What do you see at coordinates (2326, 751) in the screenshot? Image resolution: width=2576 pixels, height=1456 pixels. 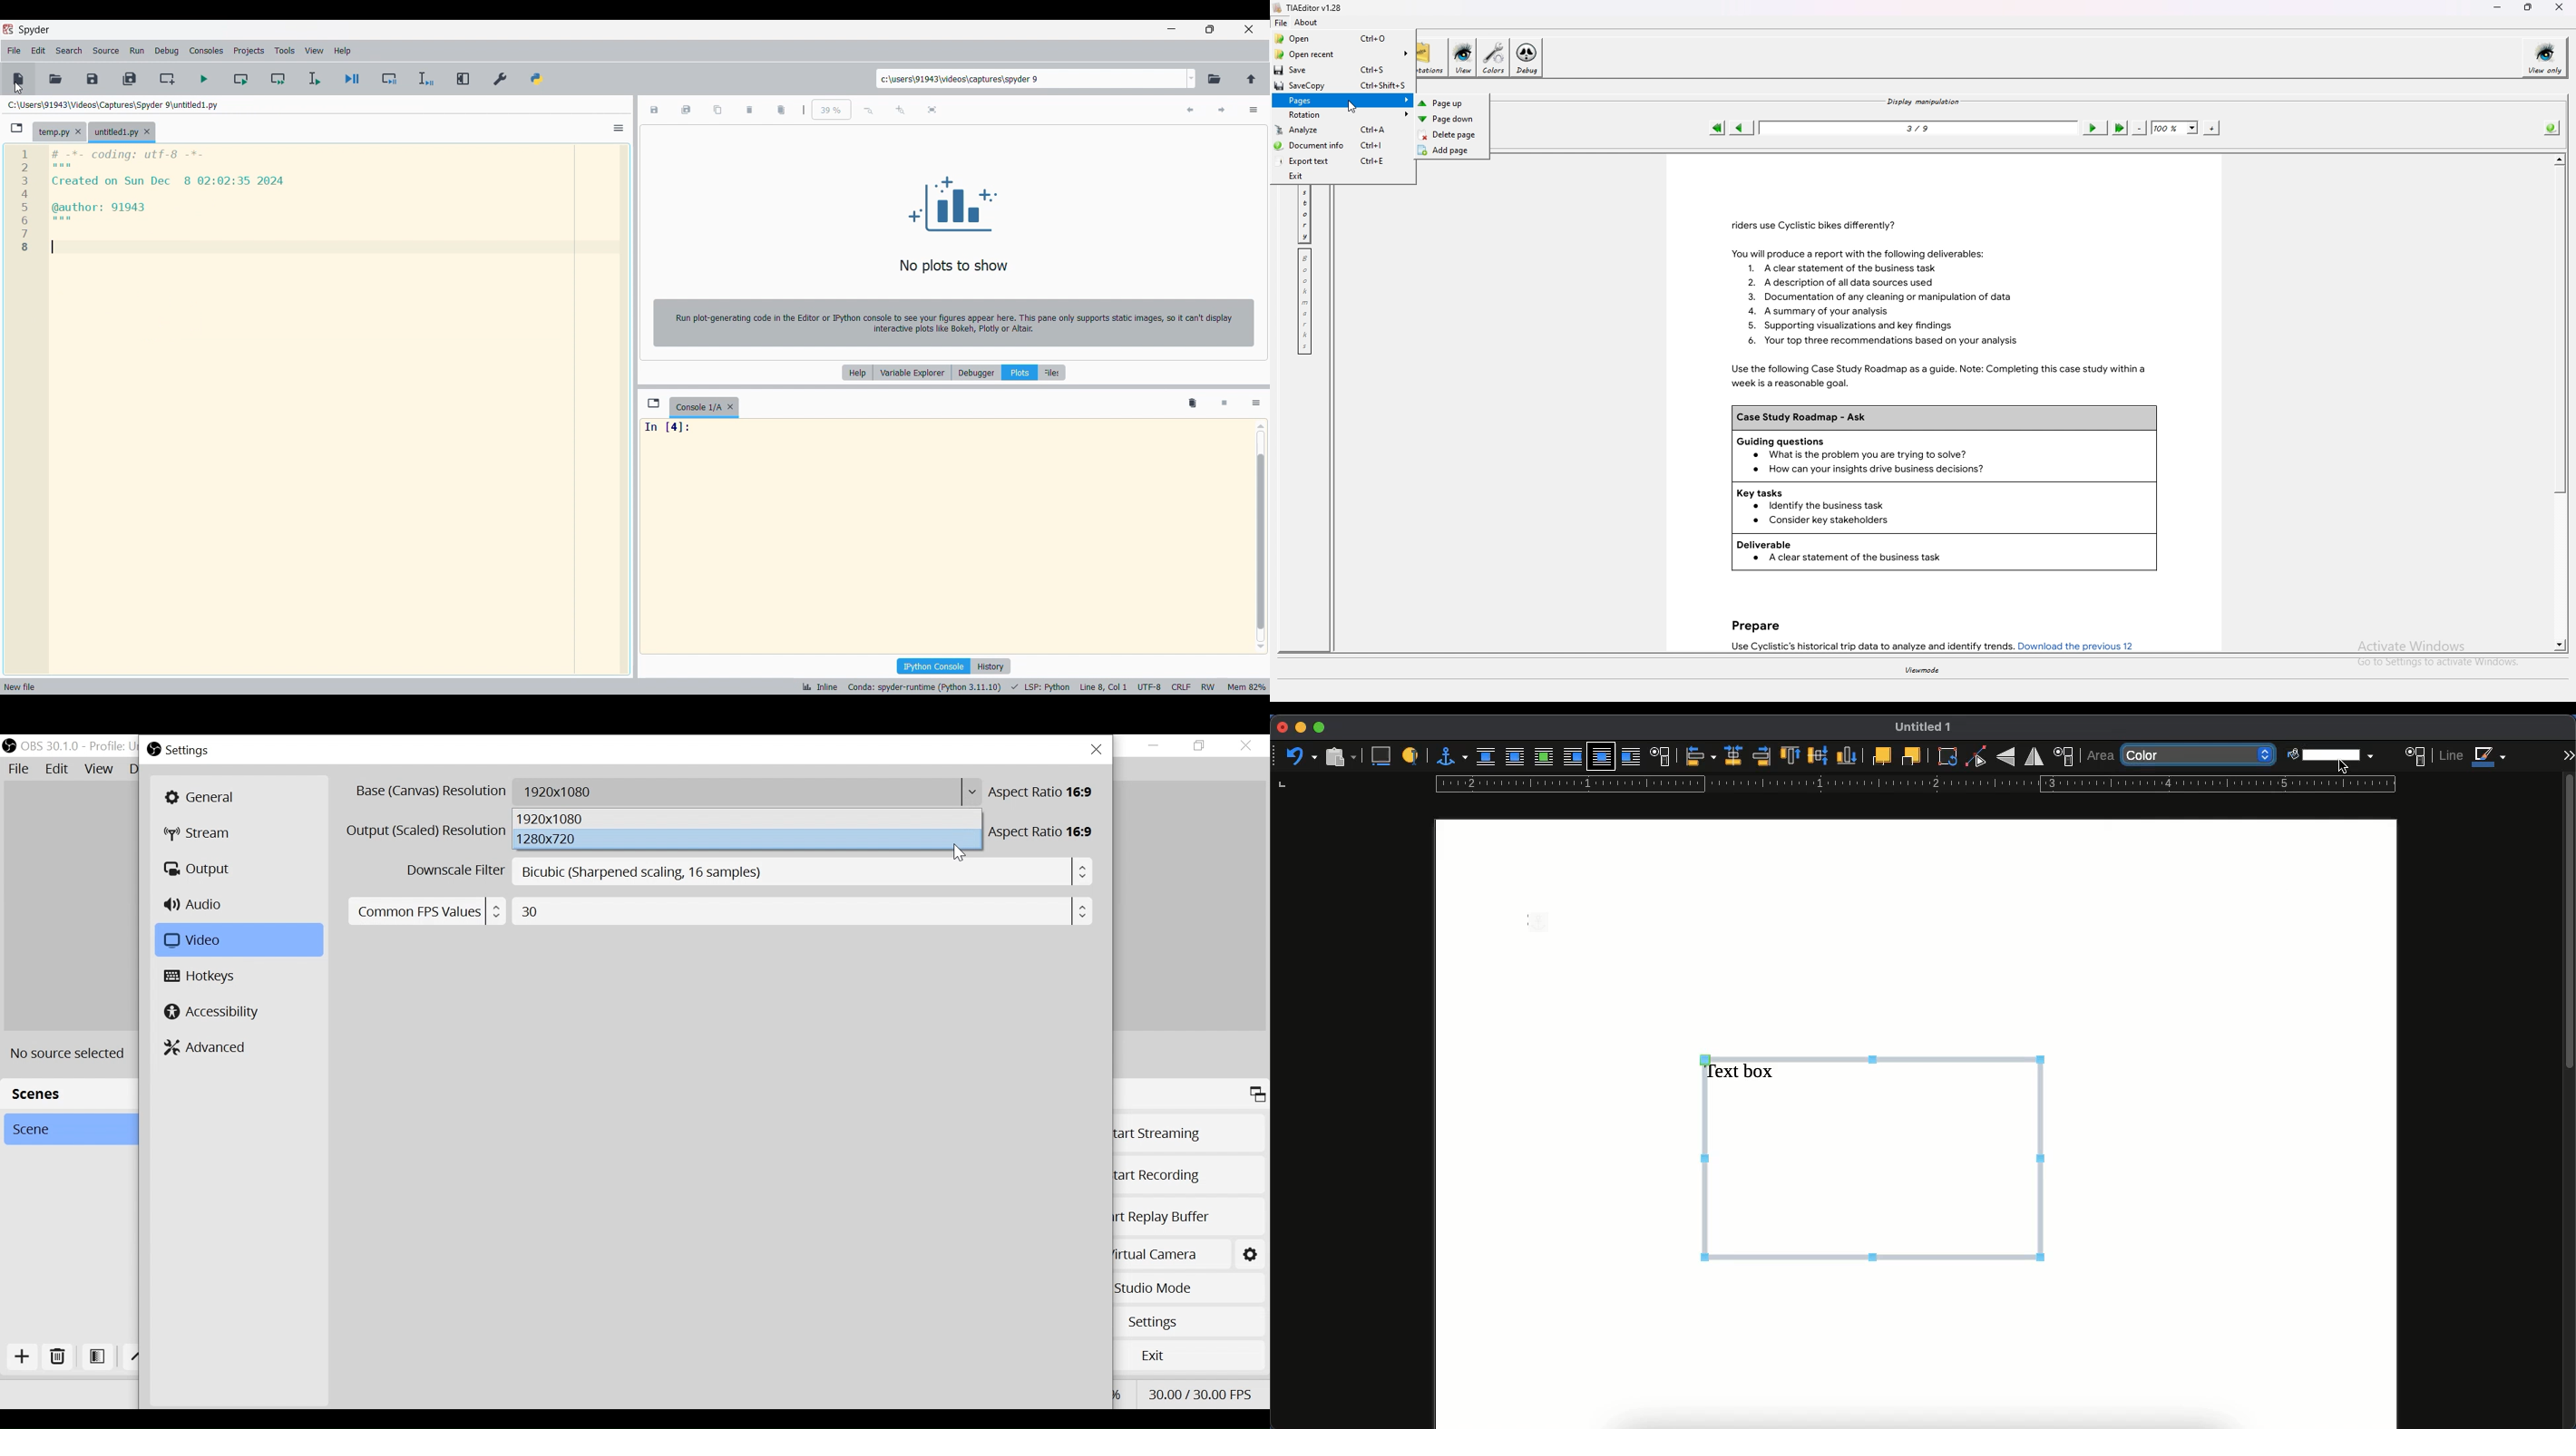 I see `fill color` at bounding box center [2326, 751].